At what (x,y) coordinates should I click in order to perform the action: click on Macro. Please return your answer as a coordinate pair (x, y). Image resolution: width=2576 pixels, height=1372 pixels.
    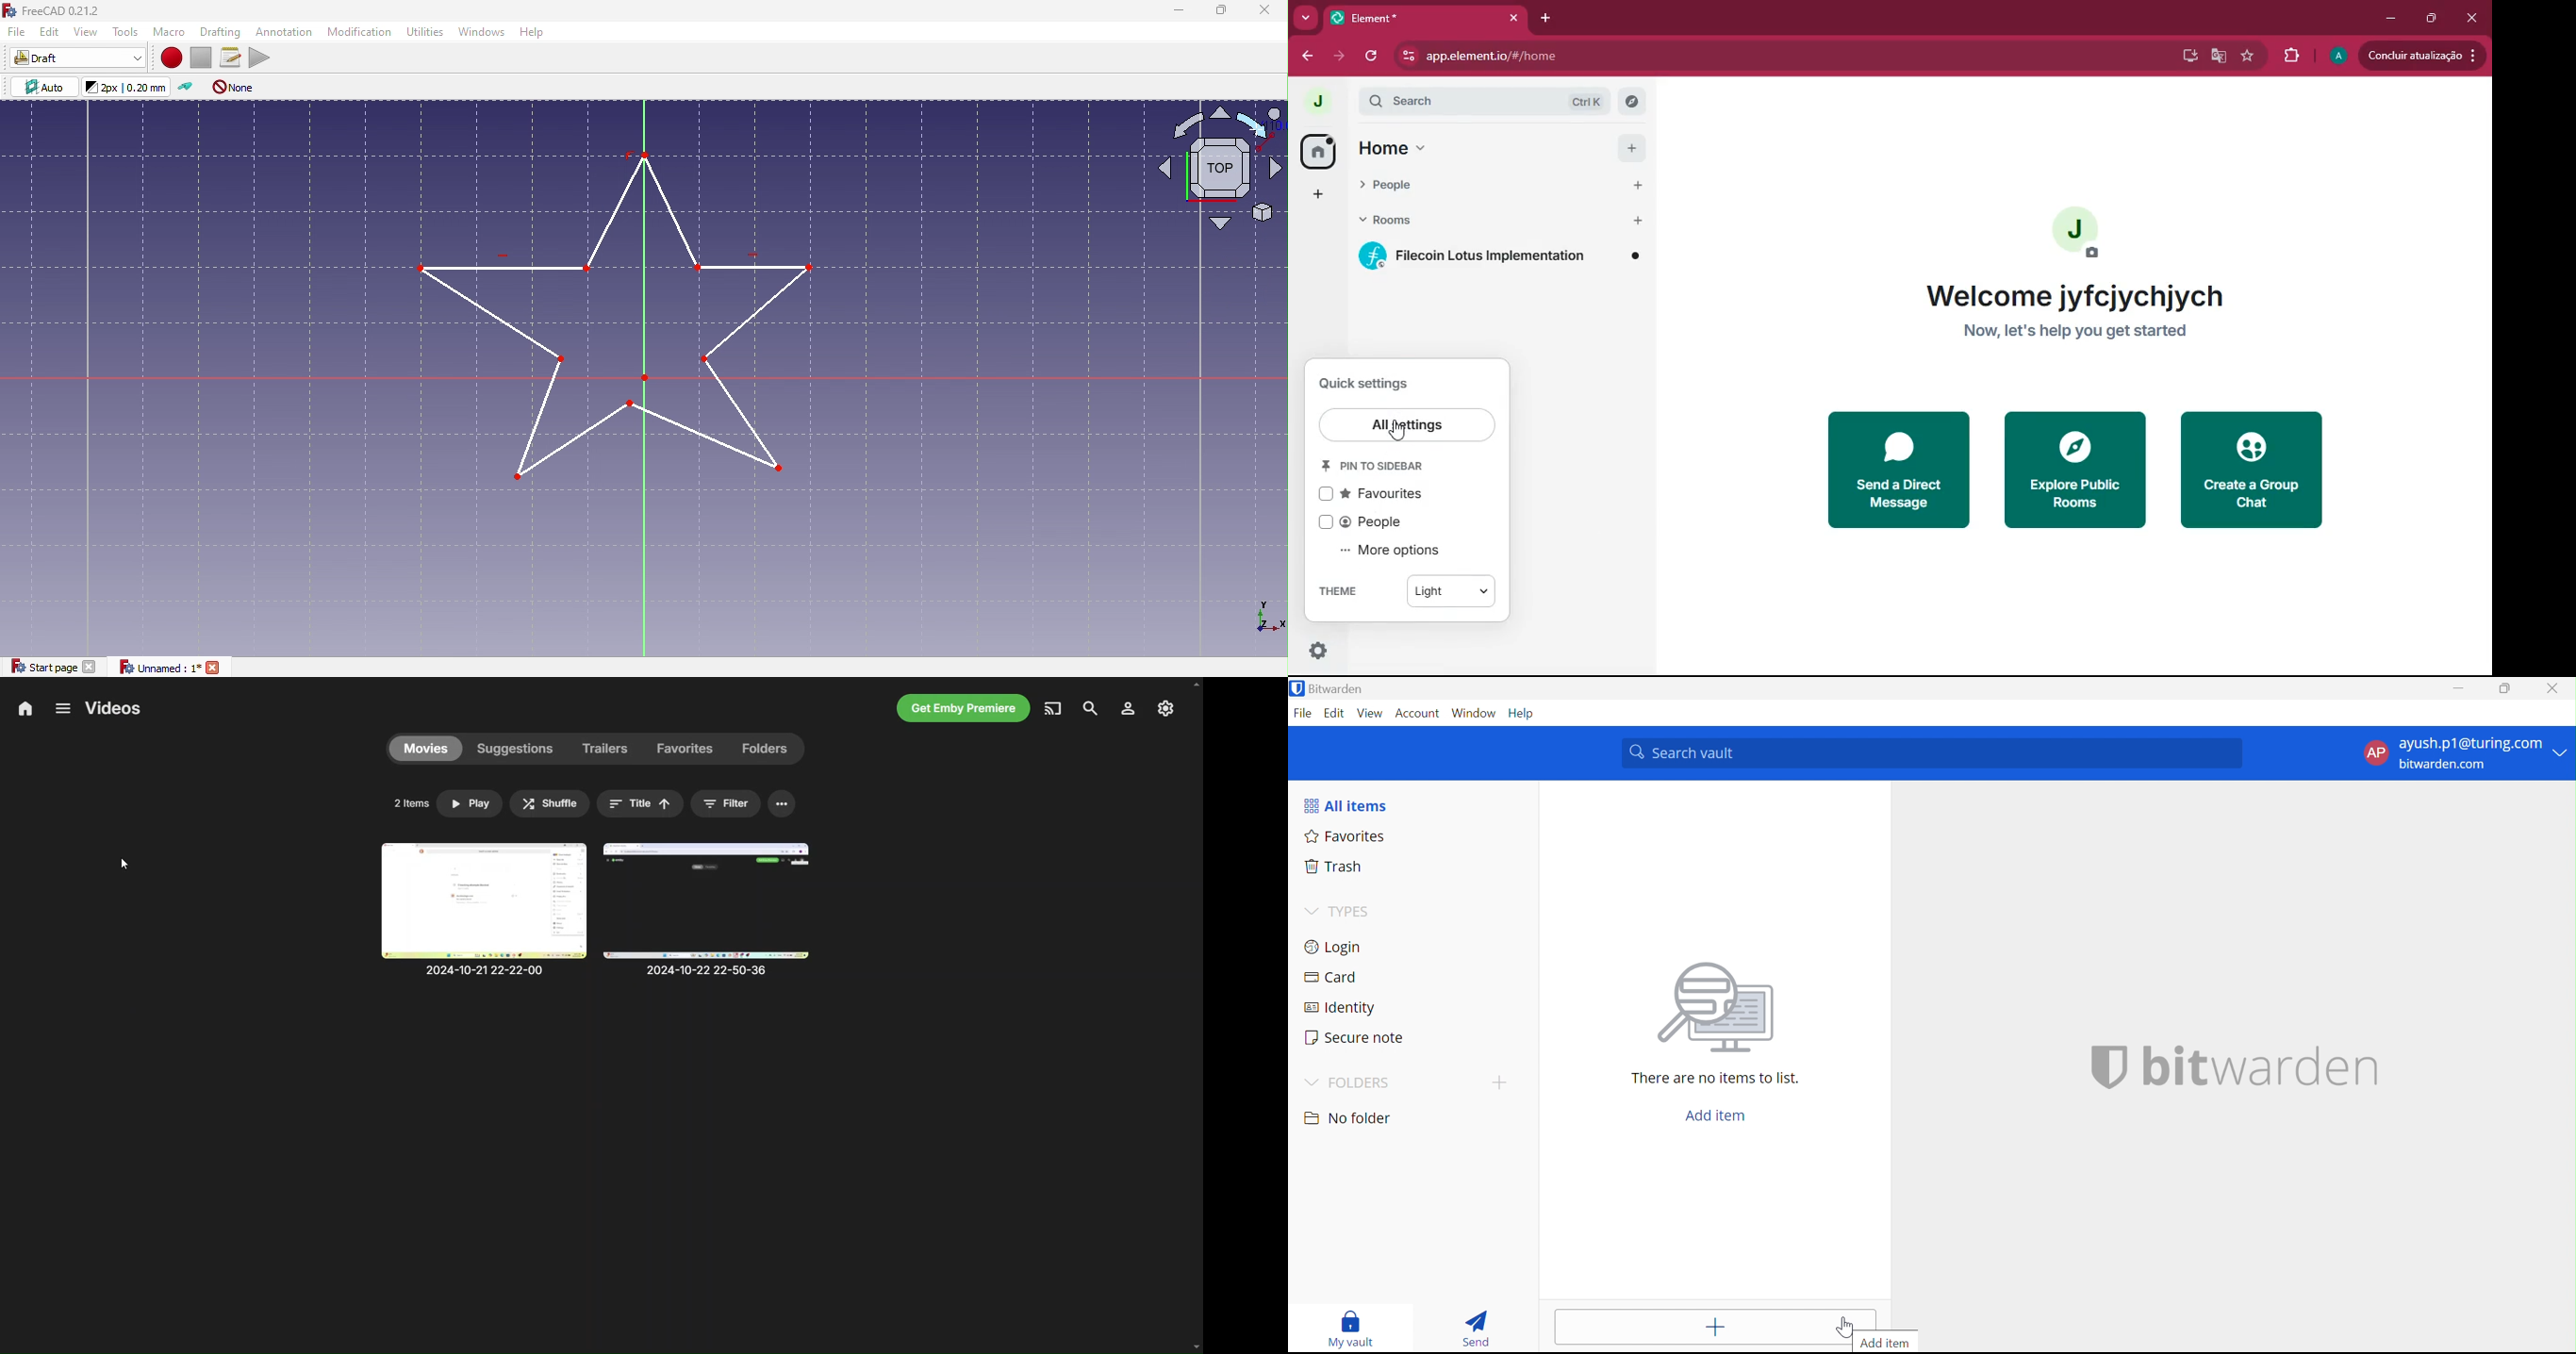
    Looking at the image, I should click on (172, 32).